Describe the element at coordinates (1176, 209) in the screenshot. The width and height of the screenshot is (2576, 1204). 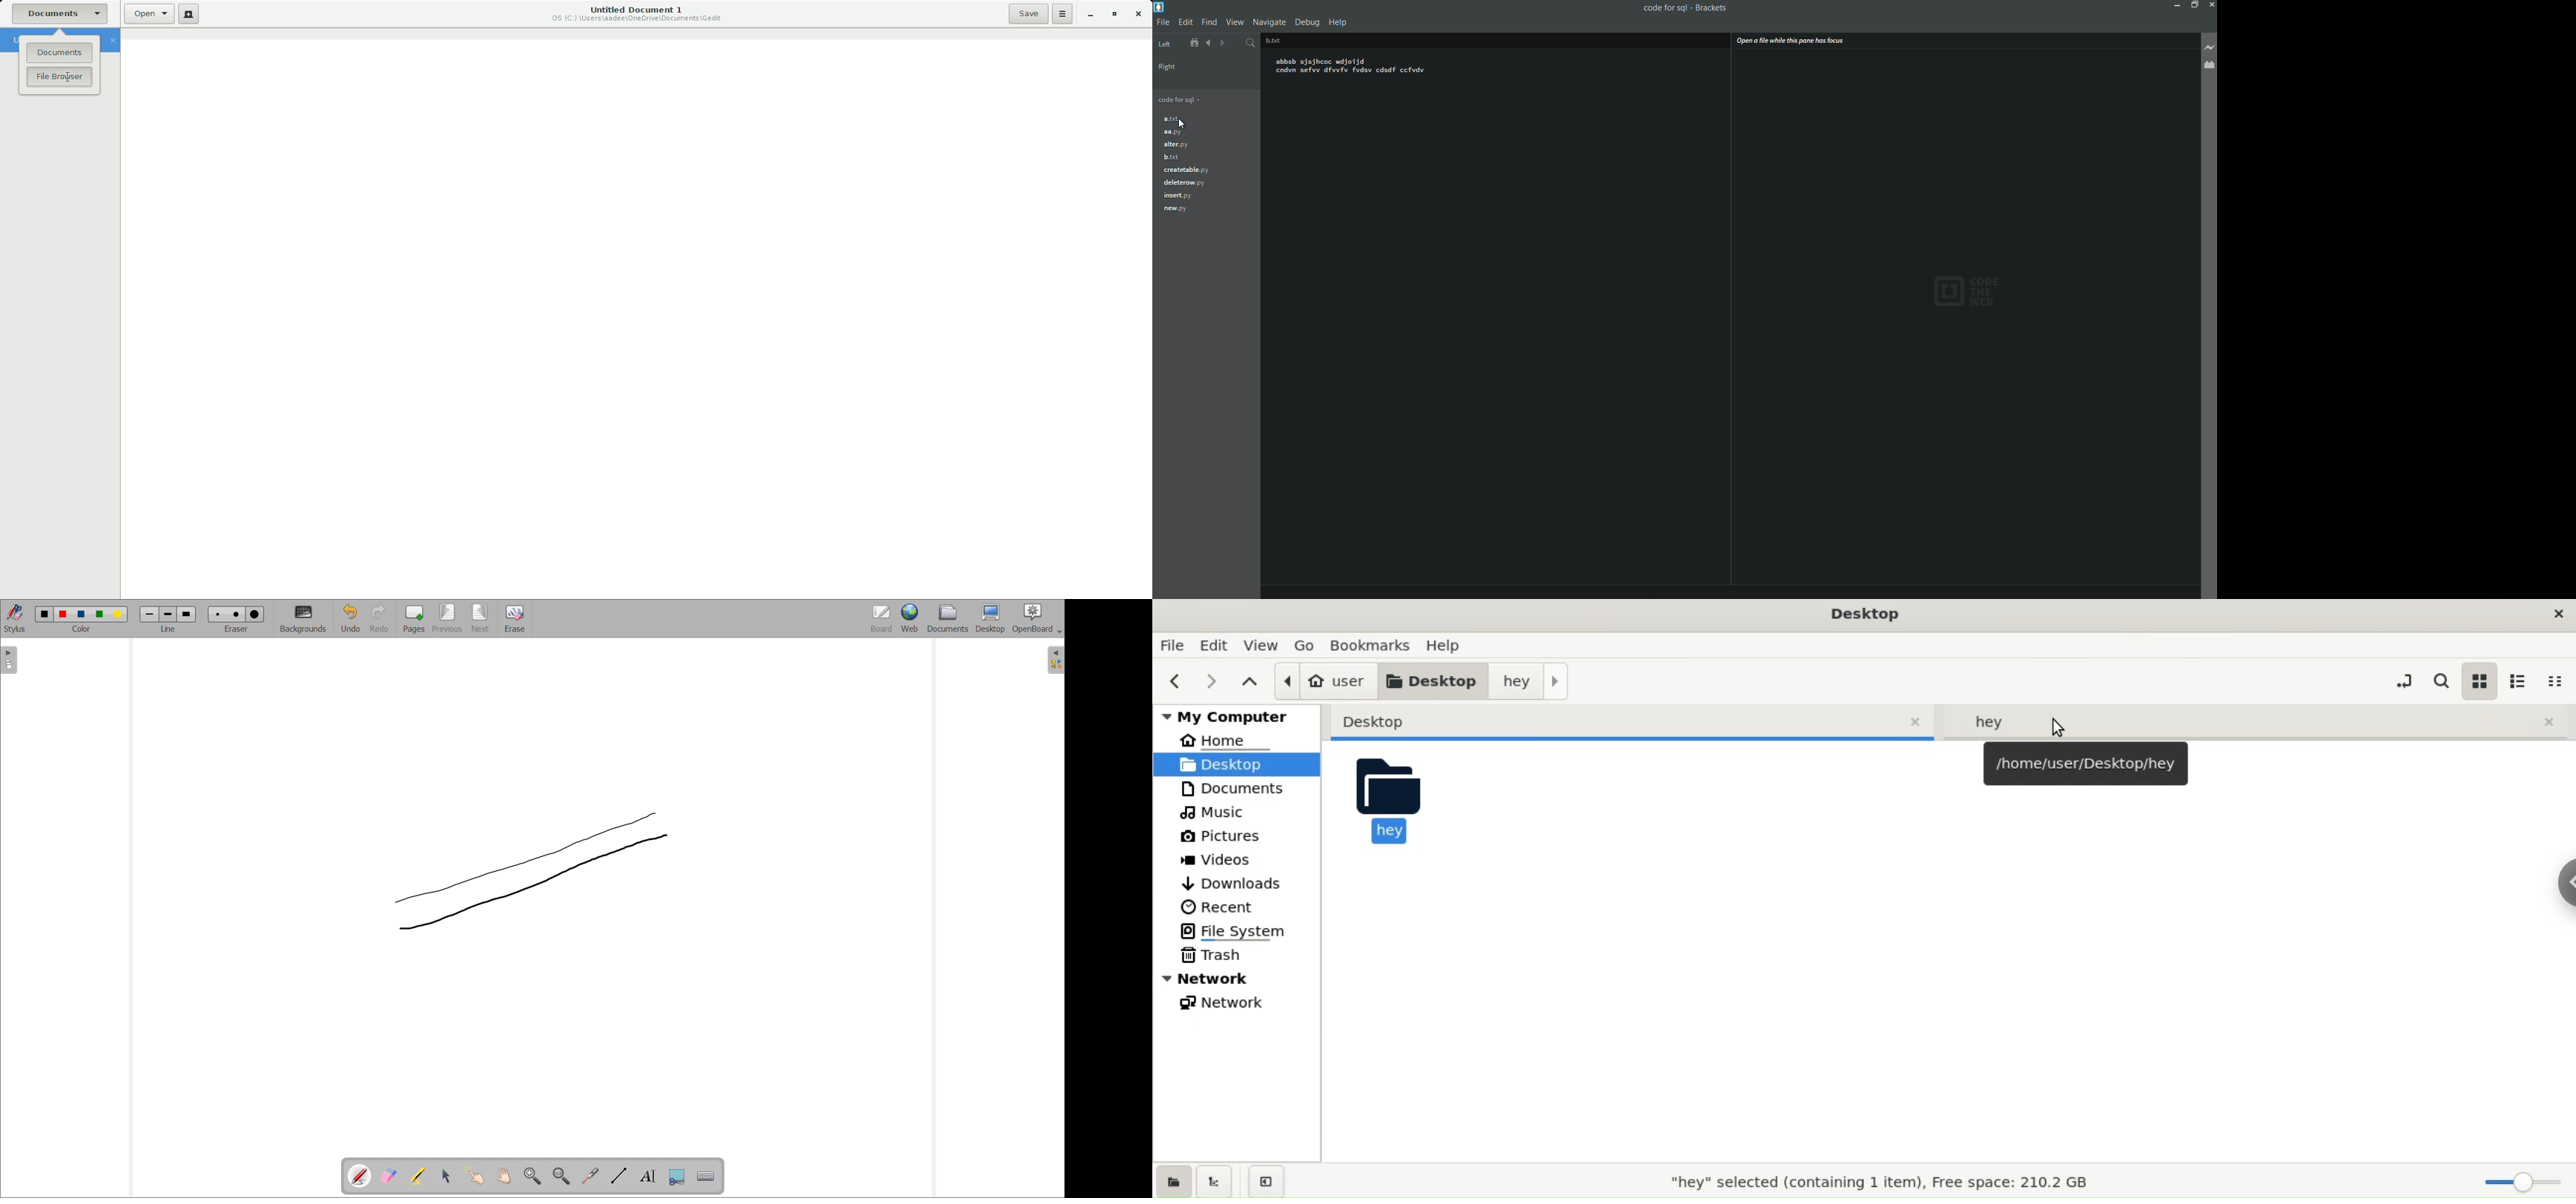
I see `new.py` at that location.